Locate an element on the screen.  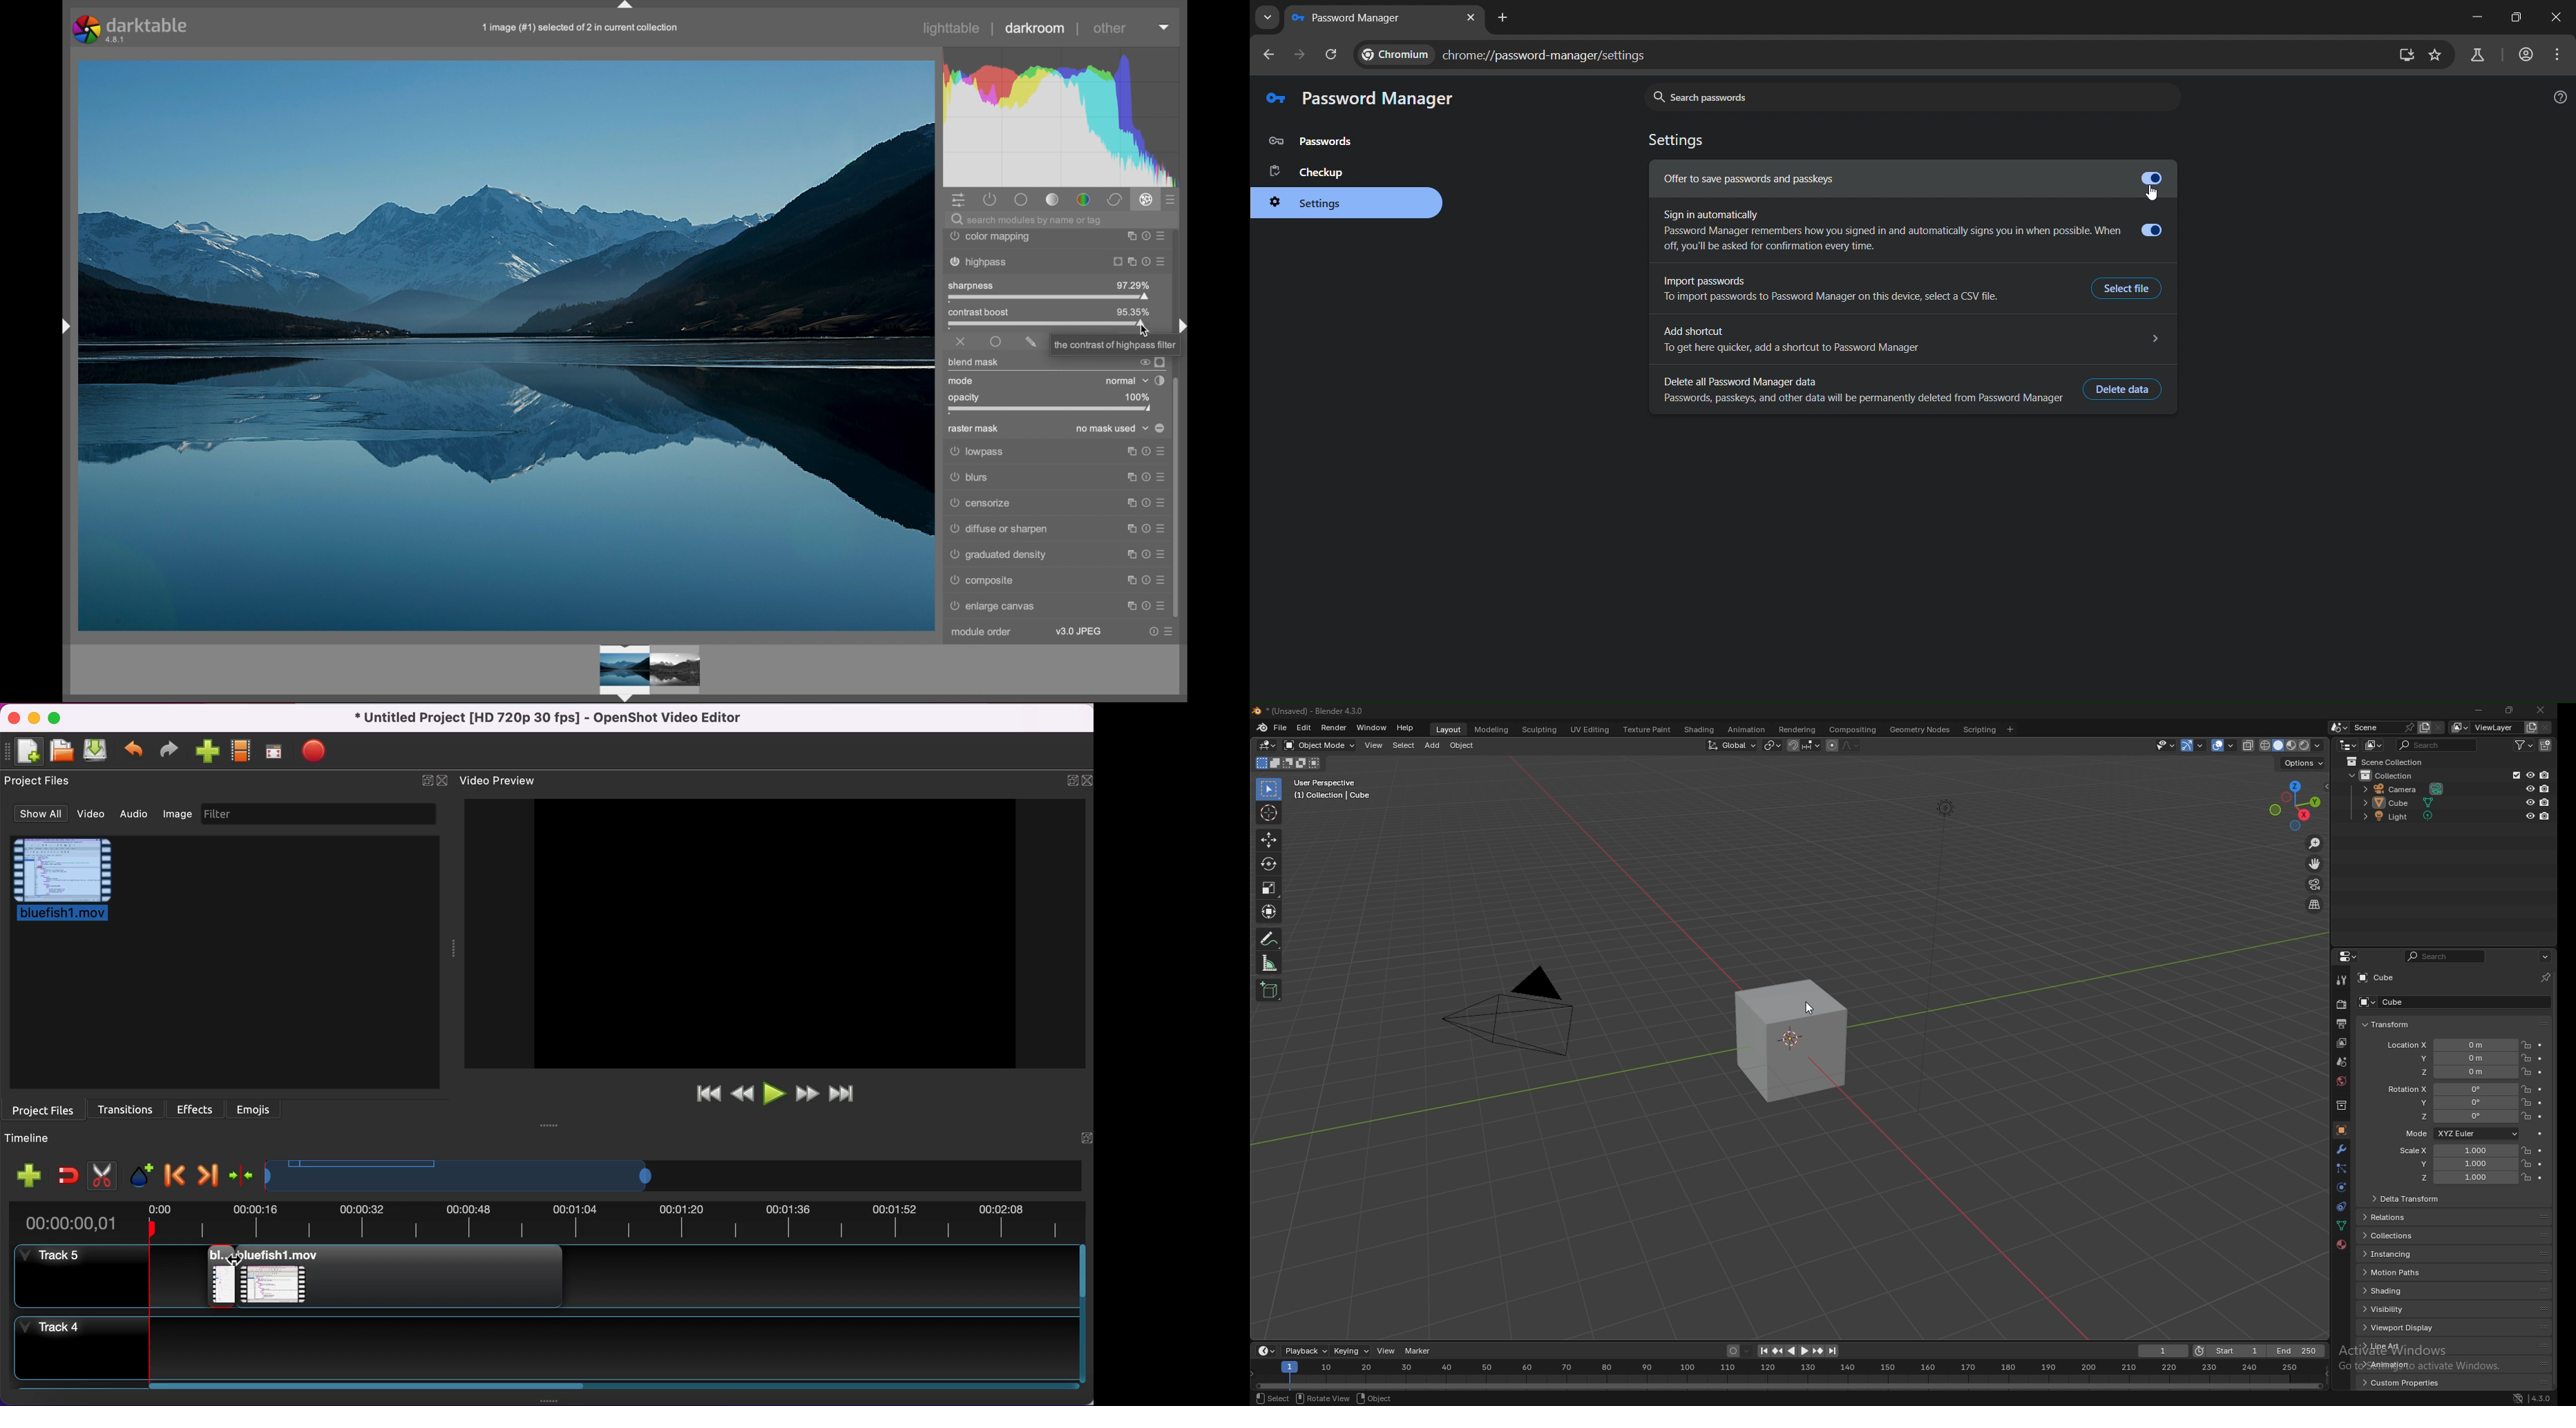
lock is located at coordinates (2526, 1150).